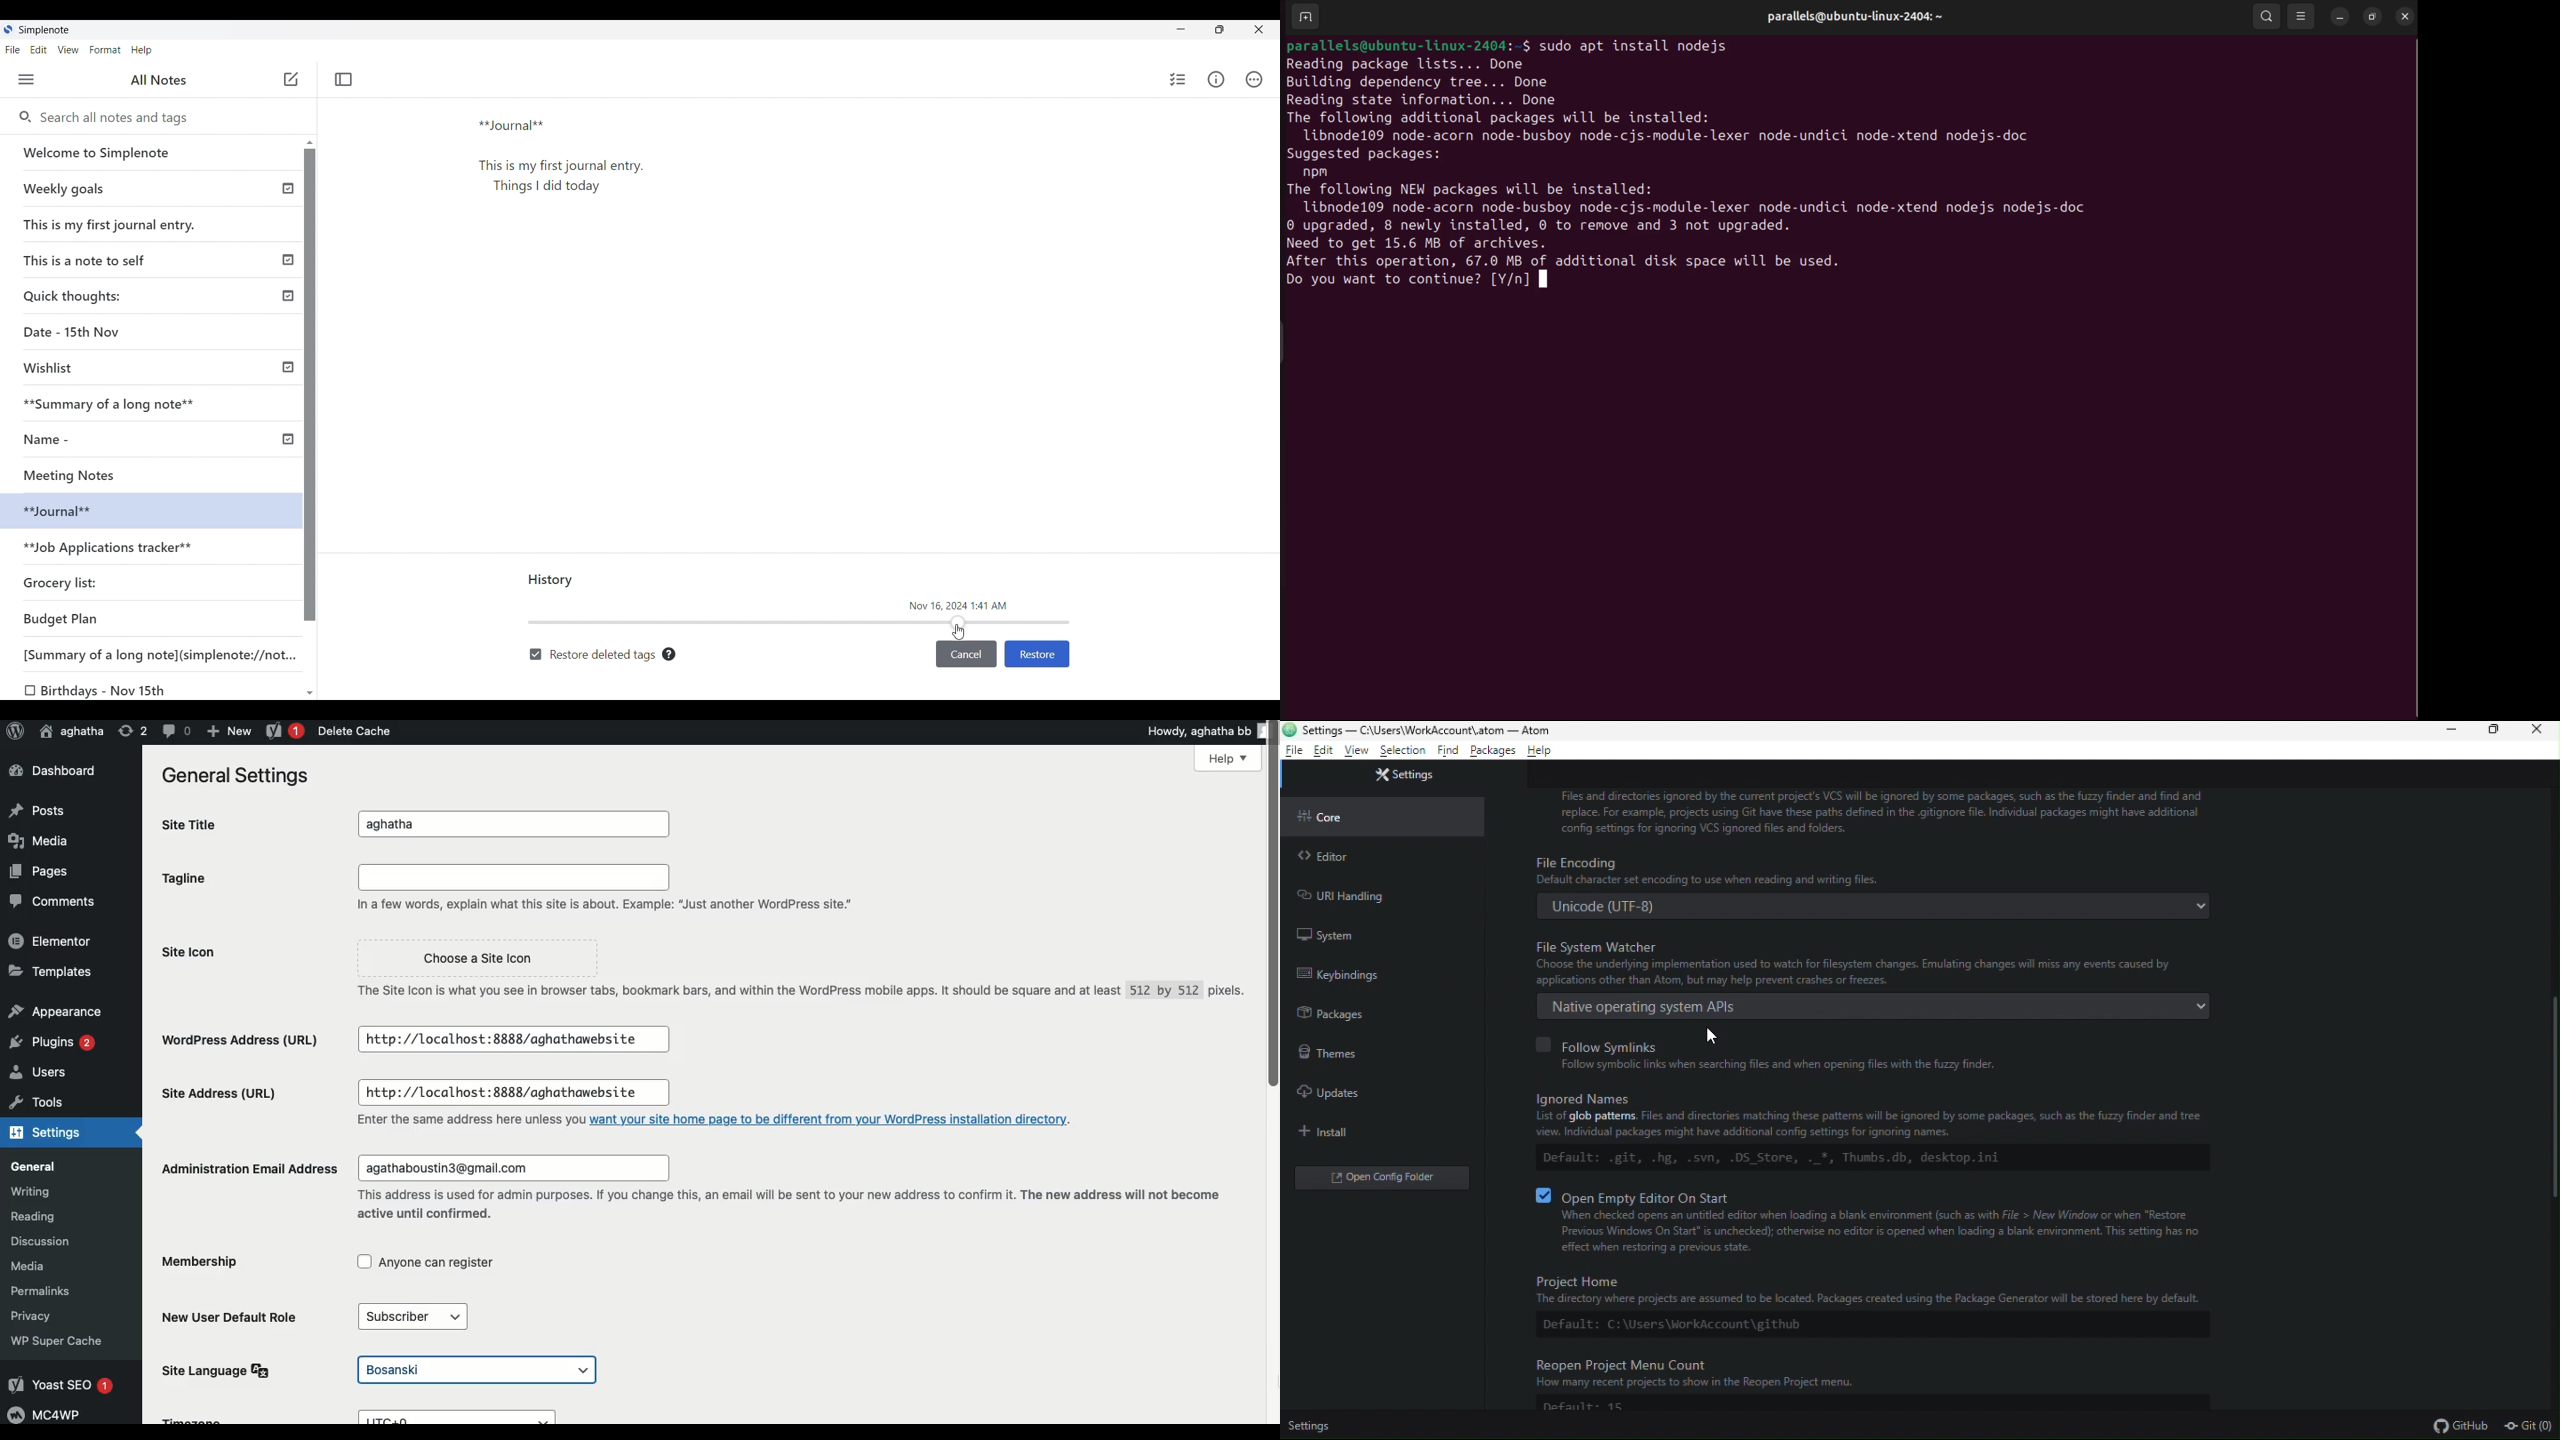 The height and width of the screenshot is (1456, 2576). What do you see at coordinates (1215, 79) in the screenshot?
I see `Info` at bounding box center [1215, 79].